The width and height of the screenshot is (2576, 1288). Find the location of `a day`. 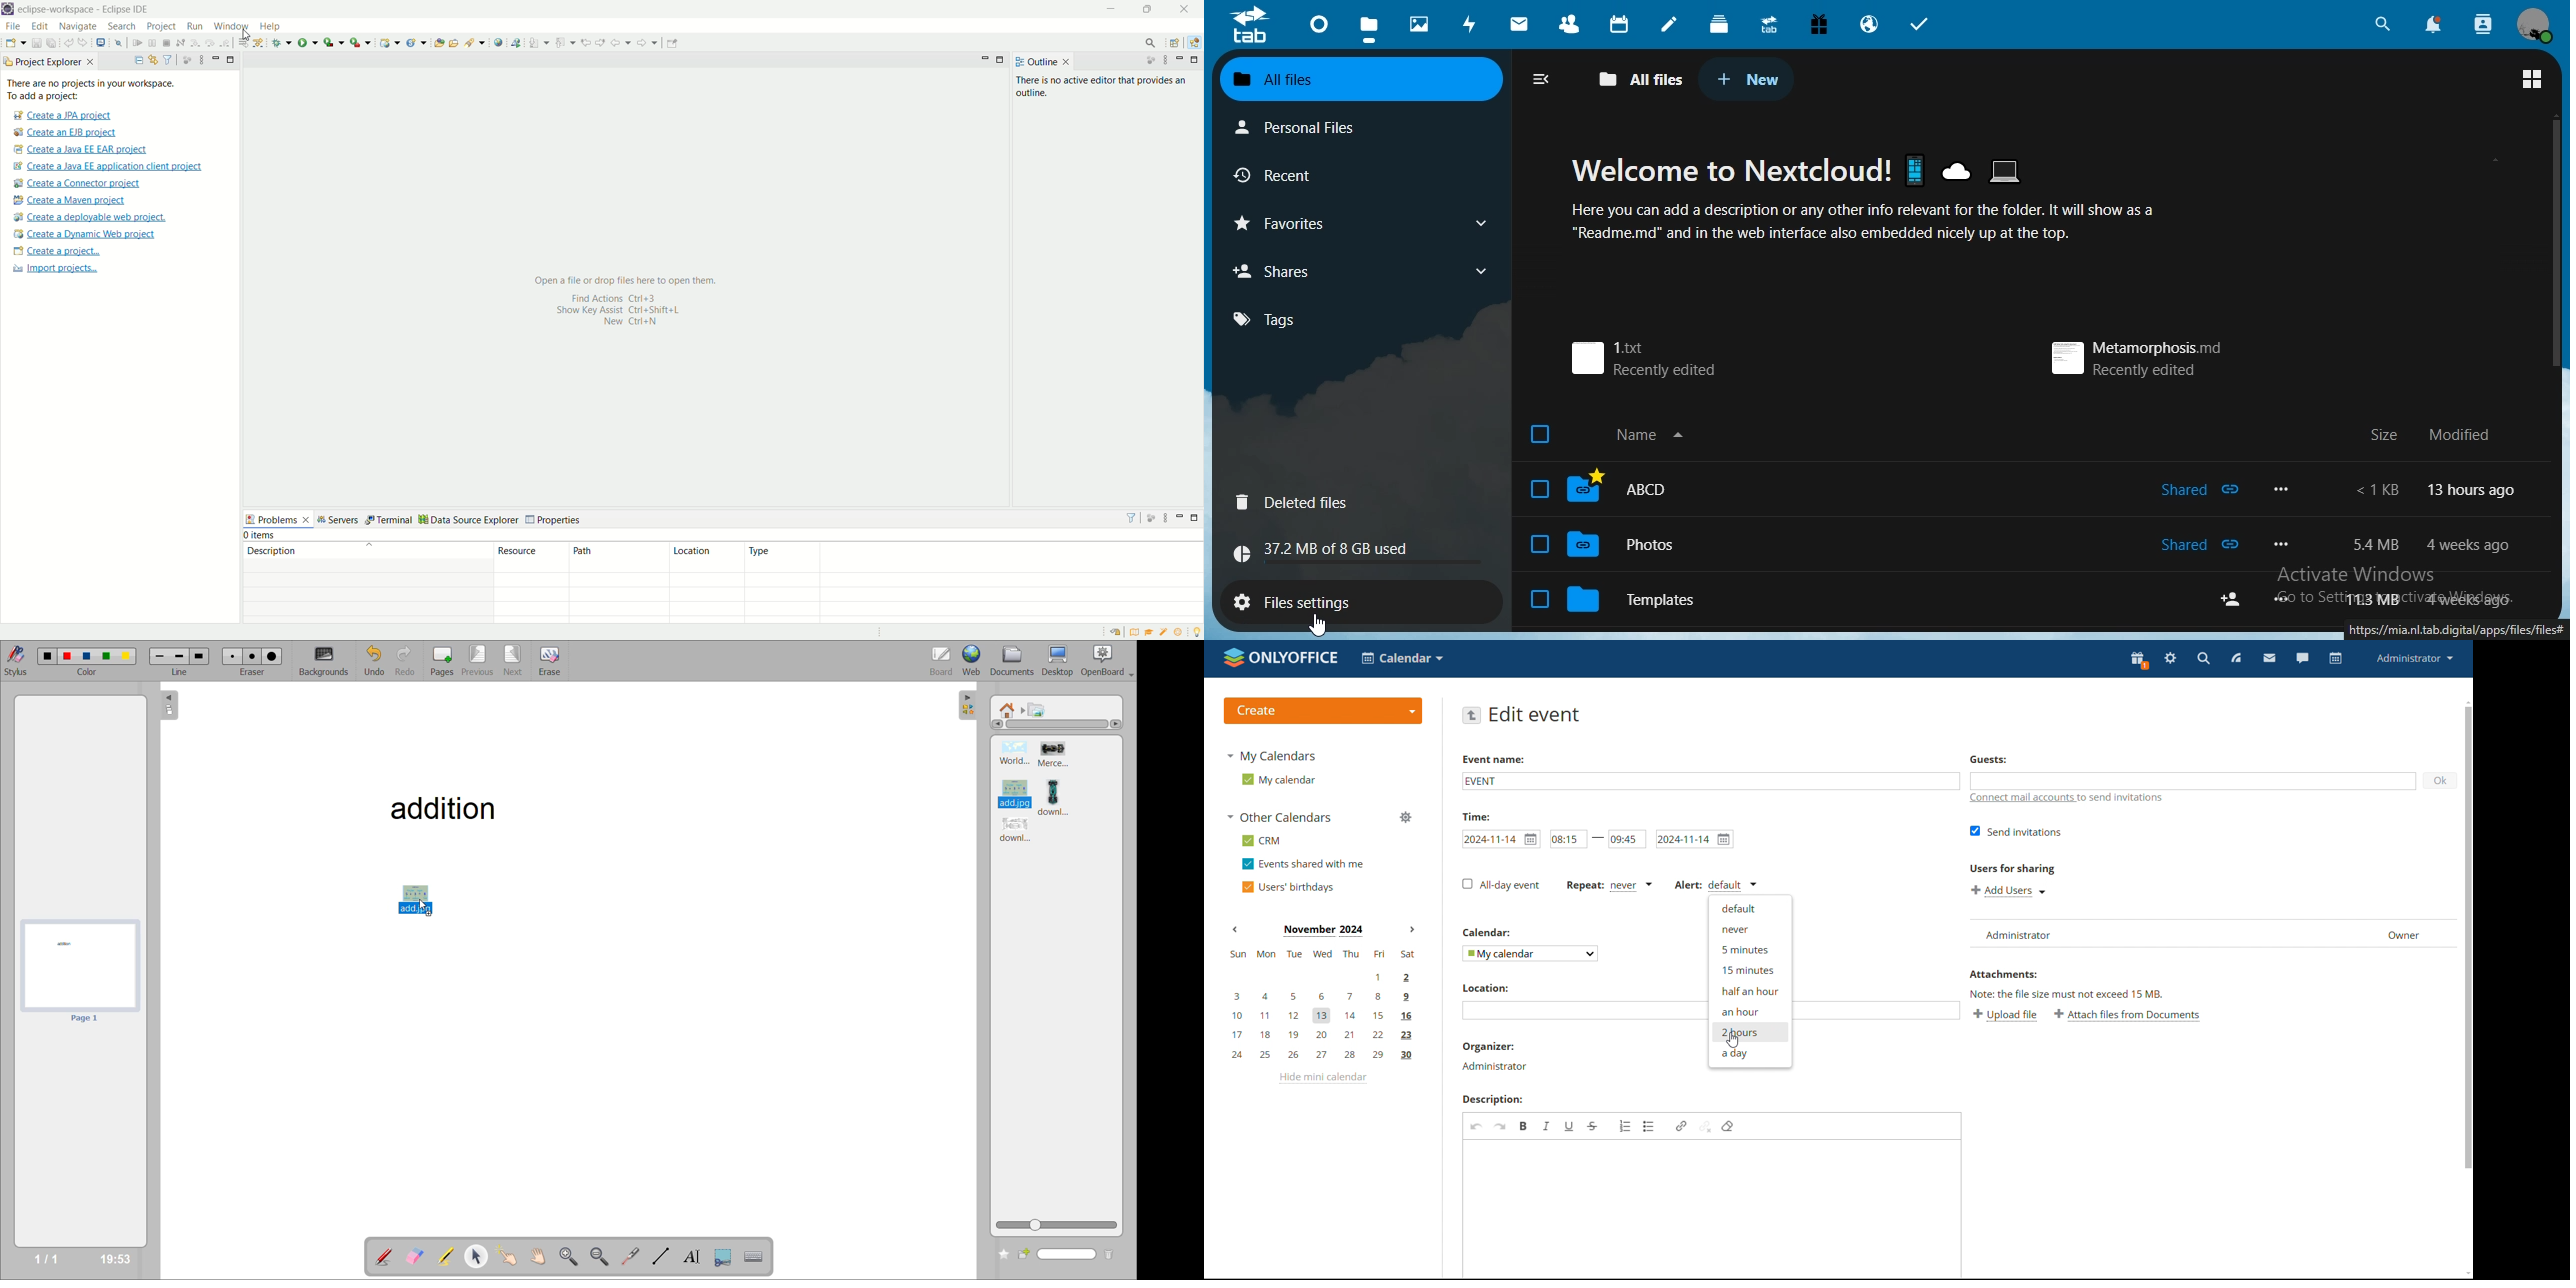

a day is located at coordinates (1749, 1055).